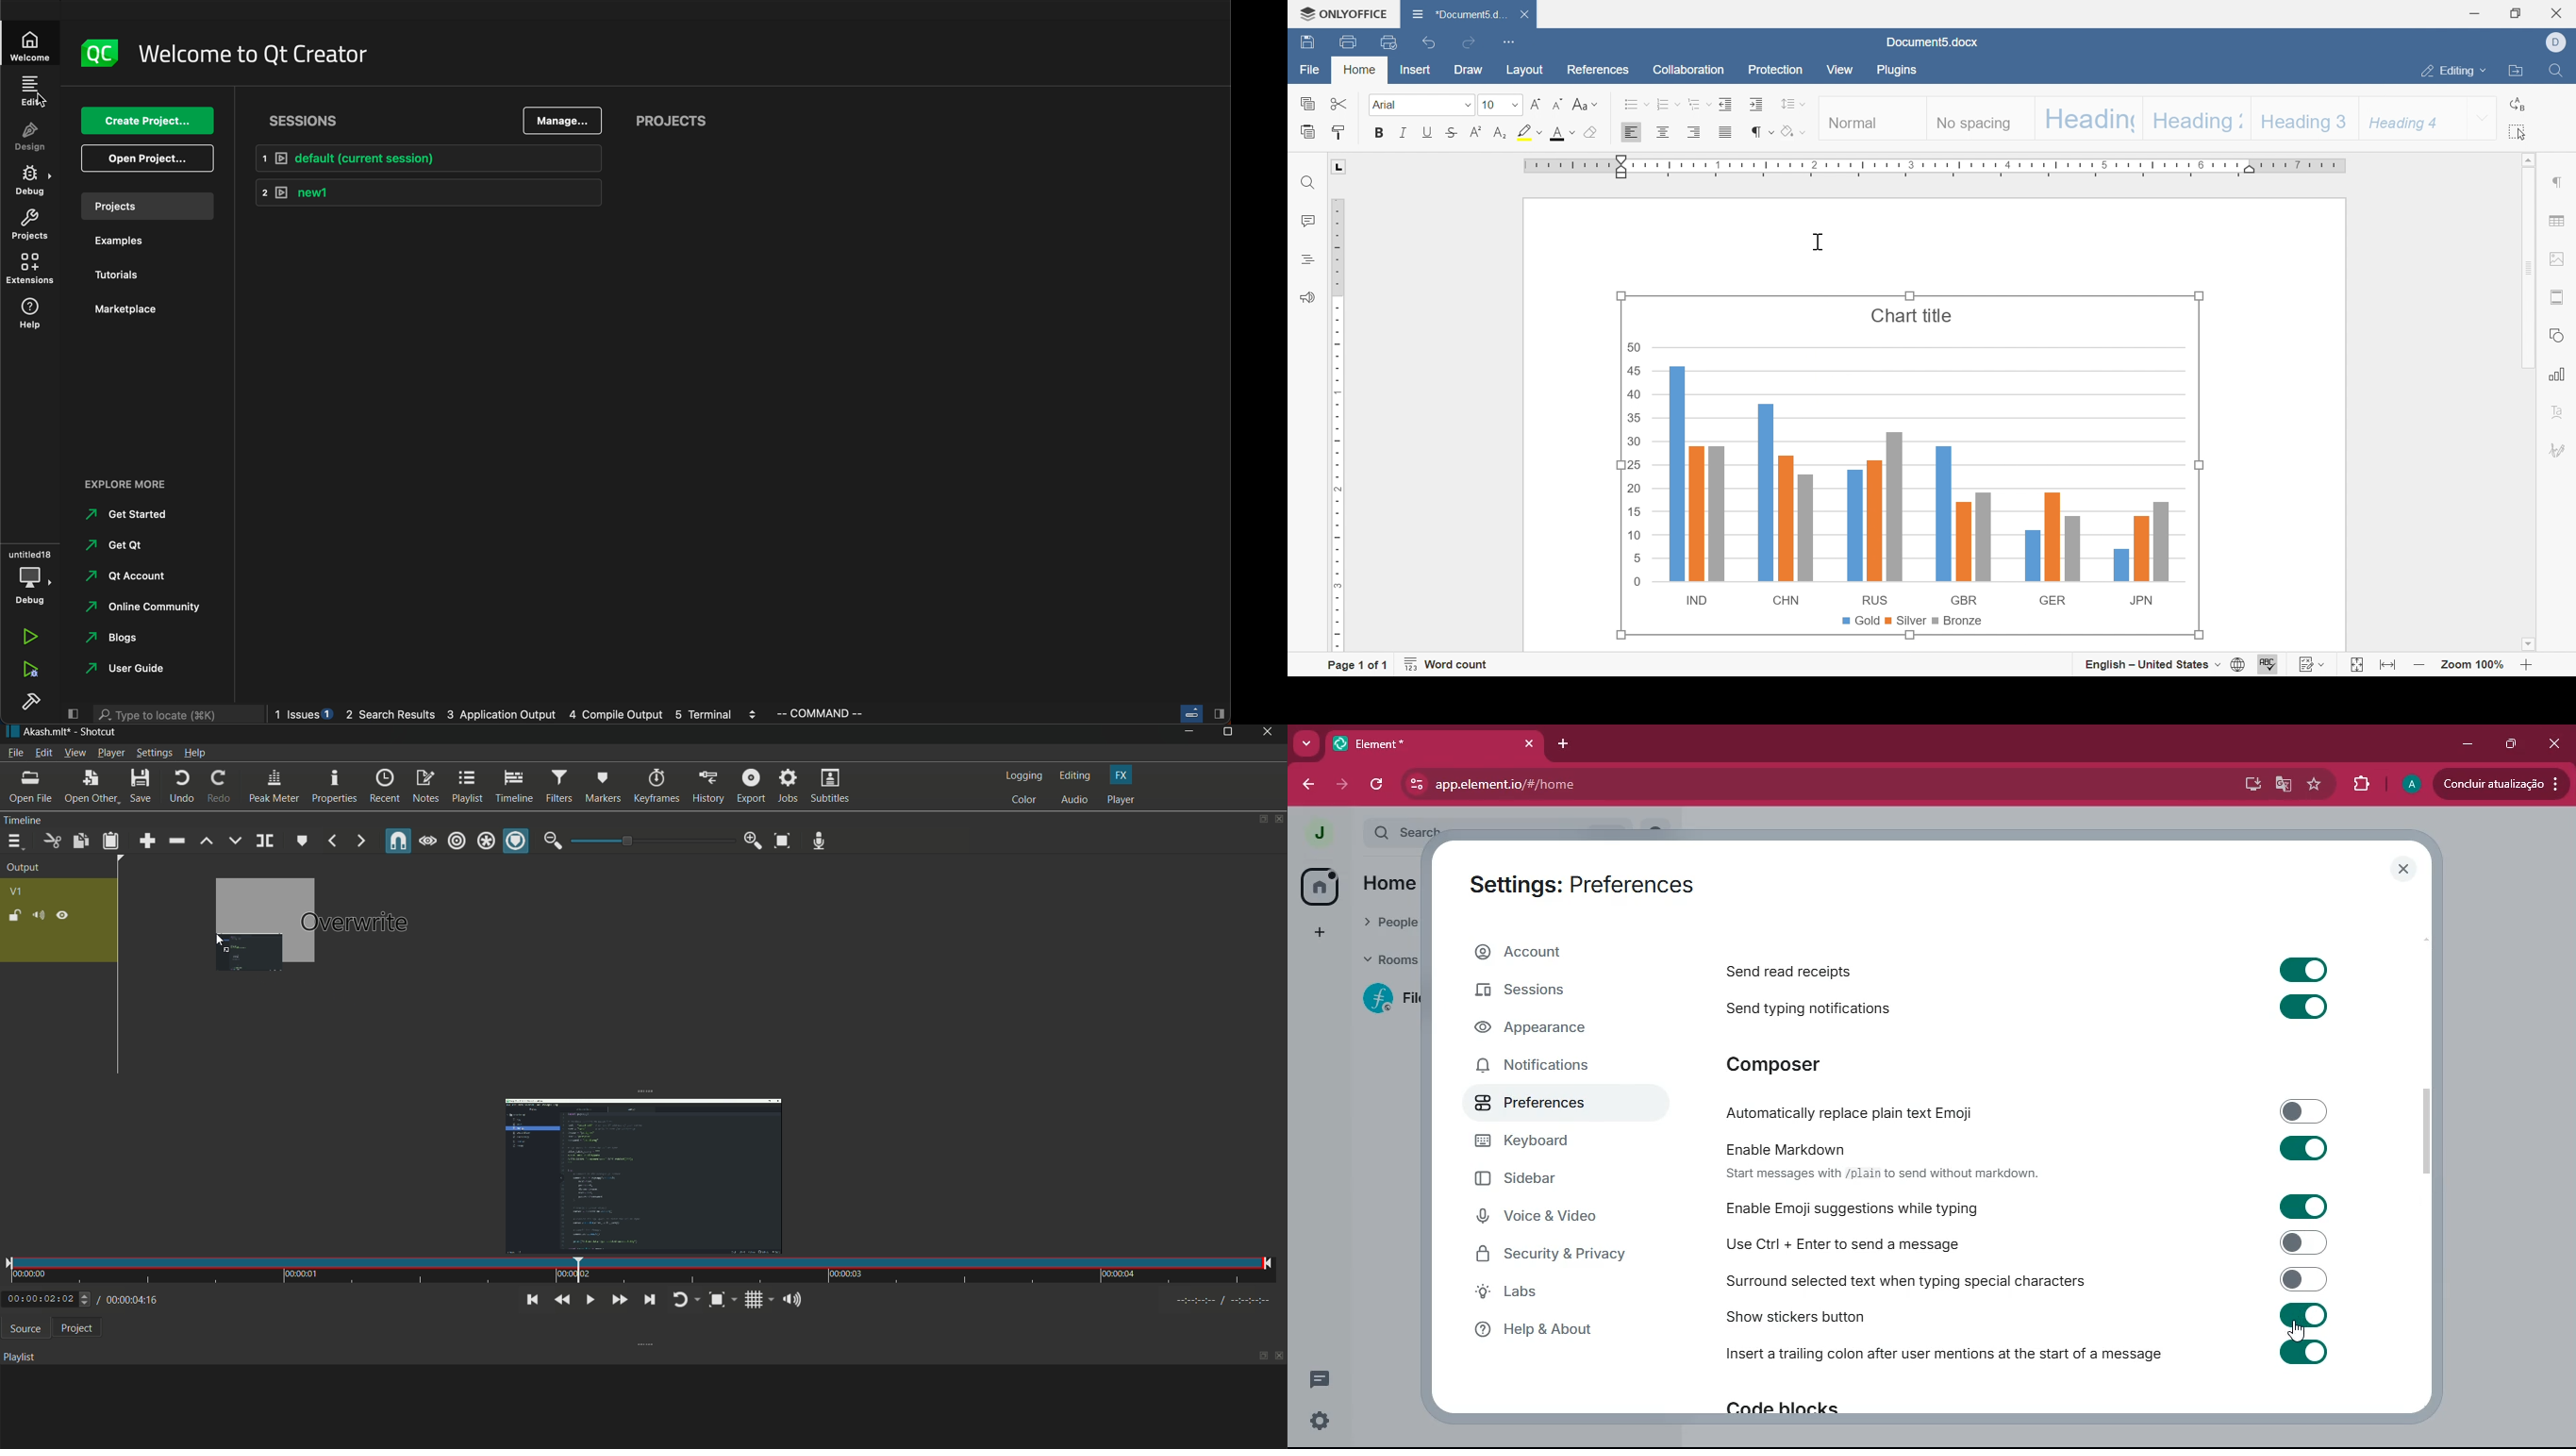  What do you see at coordinates (2500, 782) in the screenshot?
I see `conduir atualizacao` at bounding box center [2500, 782].